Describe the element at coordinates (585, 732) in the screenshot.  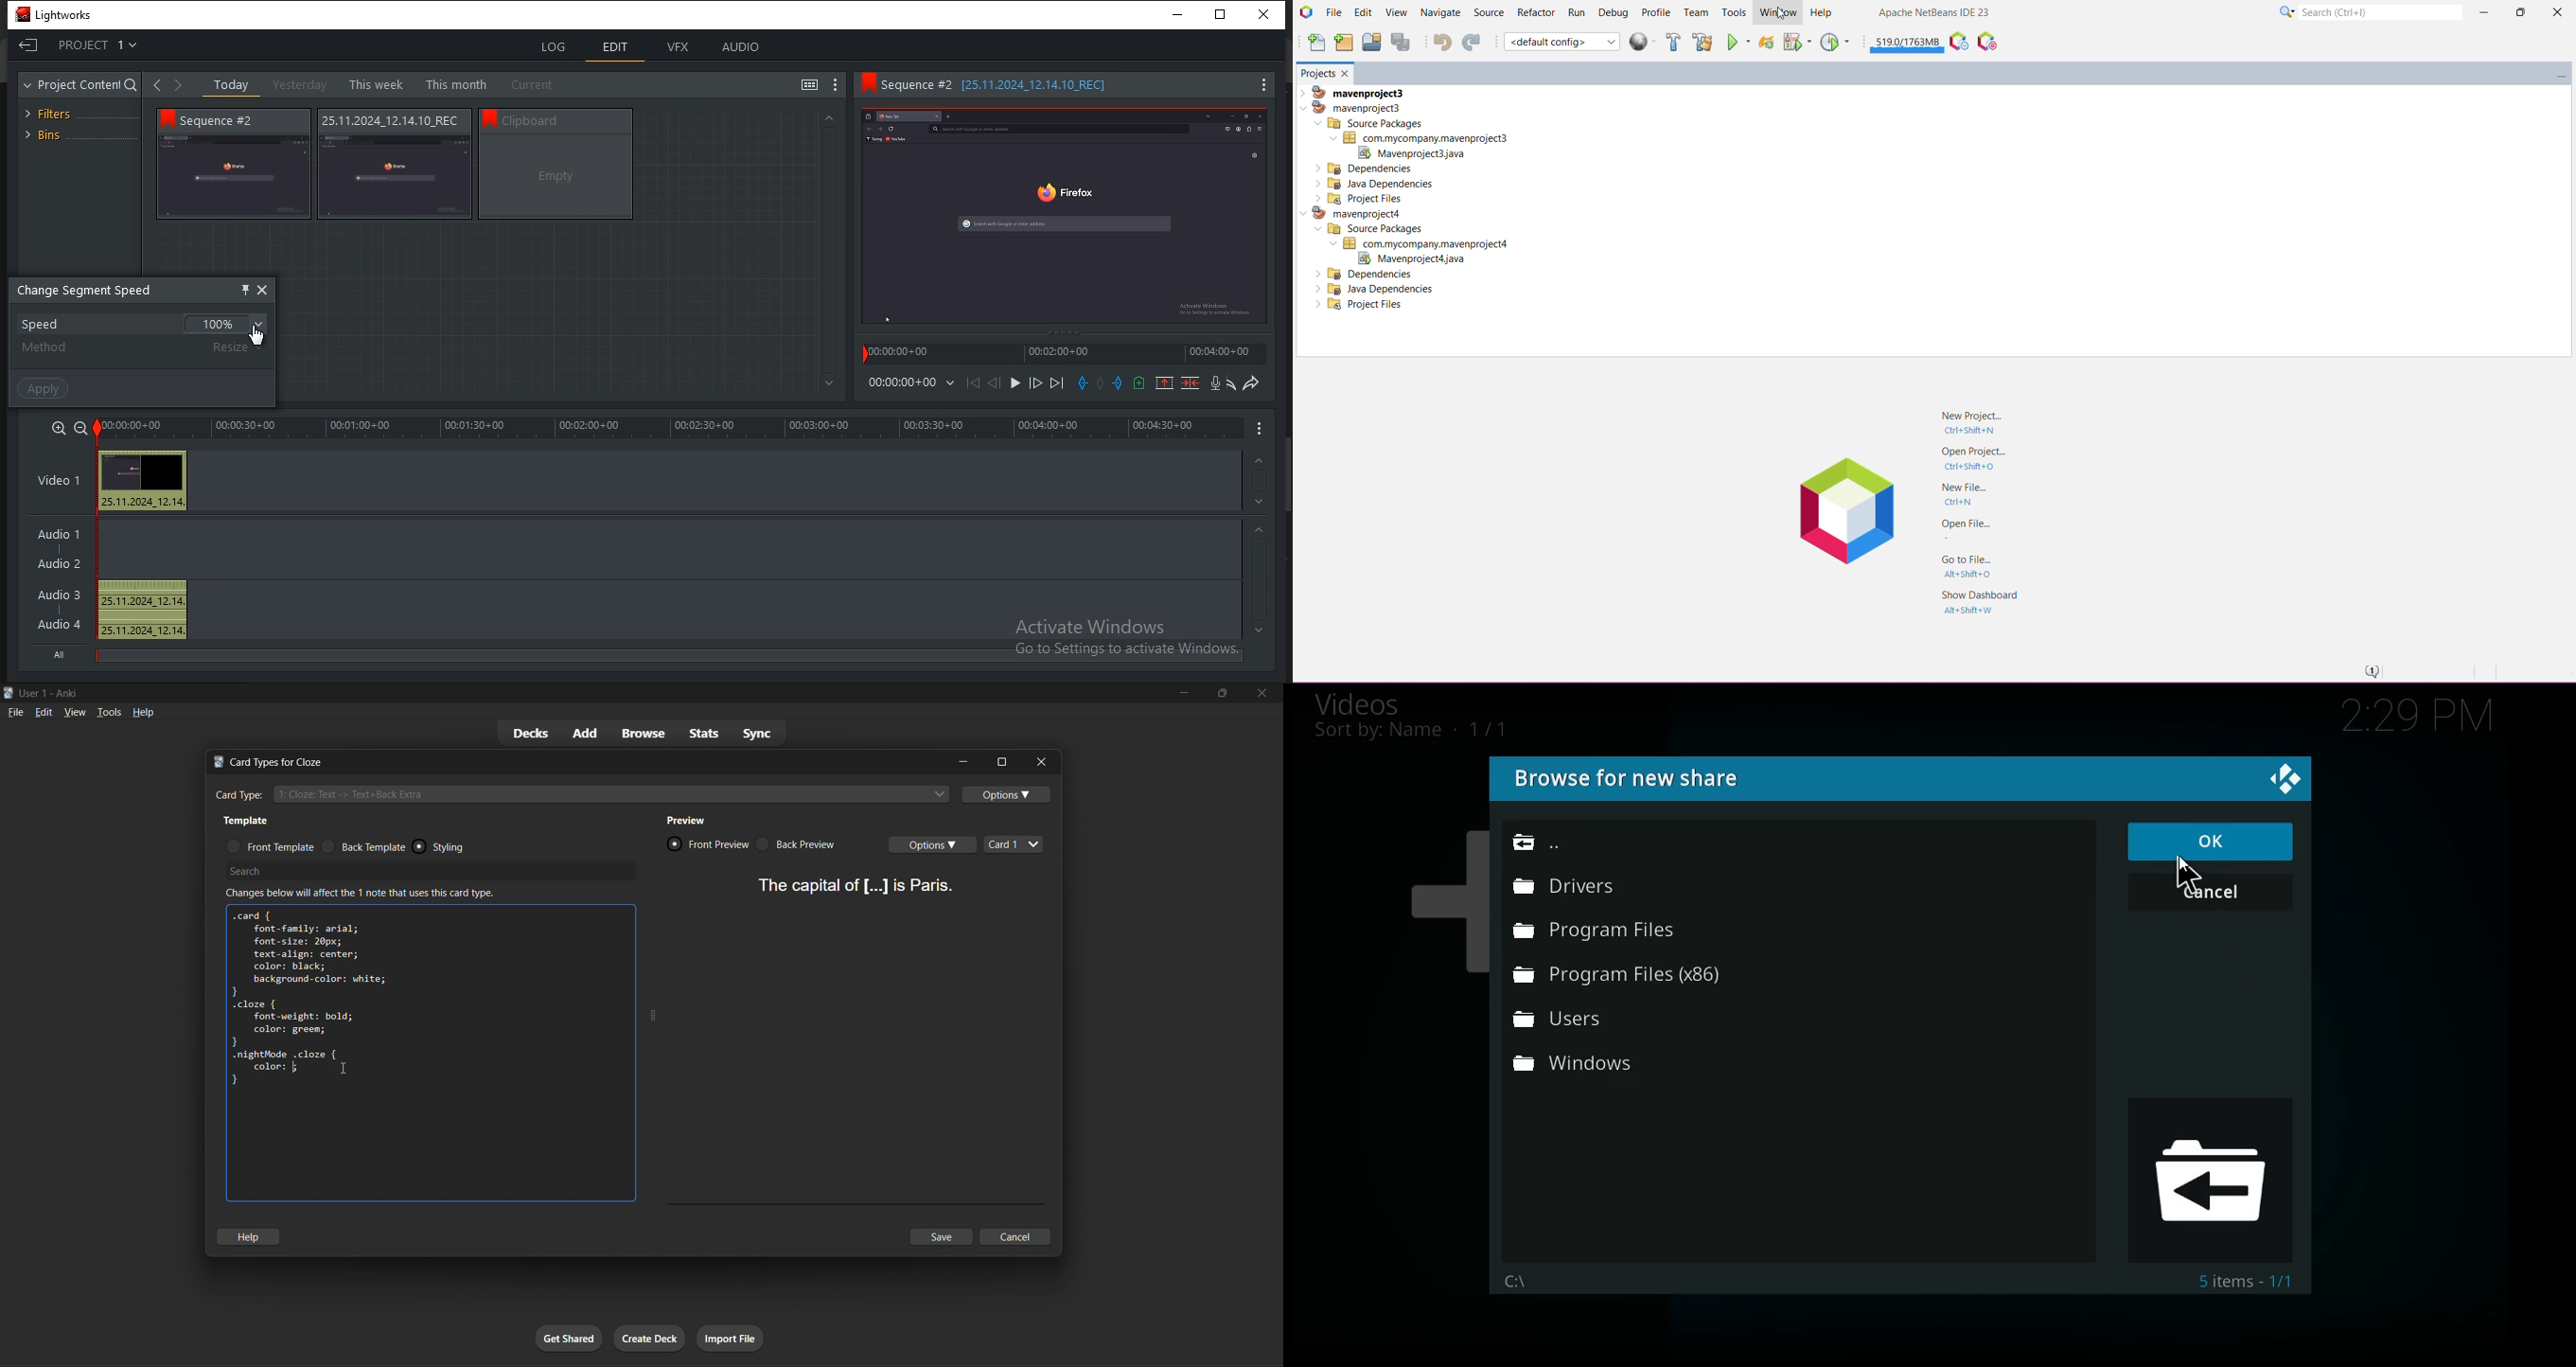
I see `add` at that location.